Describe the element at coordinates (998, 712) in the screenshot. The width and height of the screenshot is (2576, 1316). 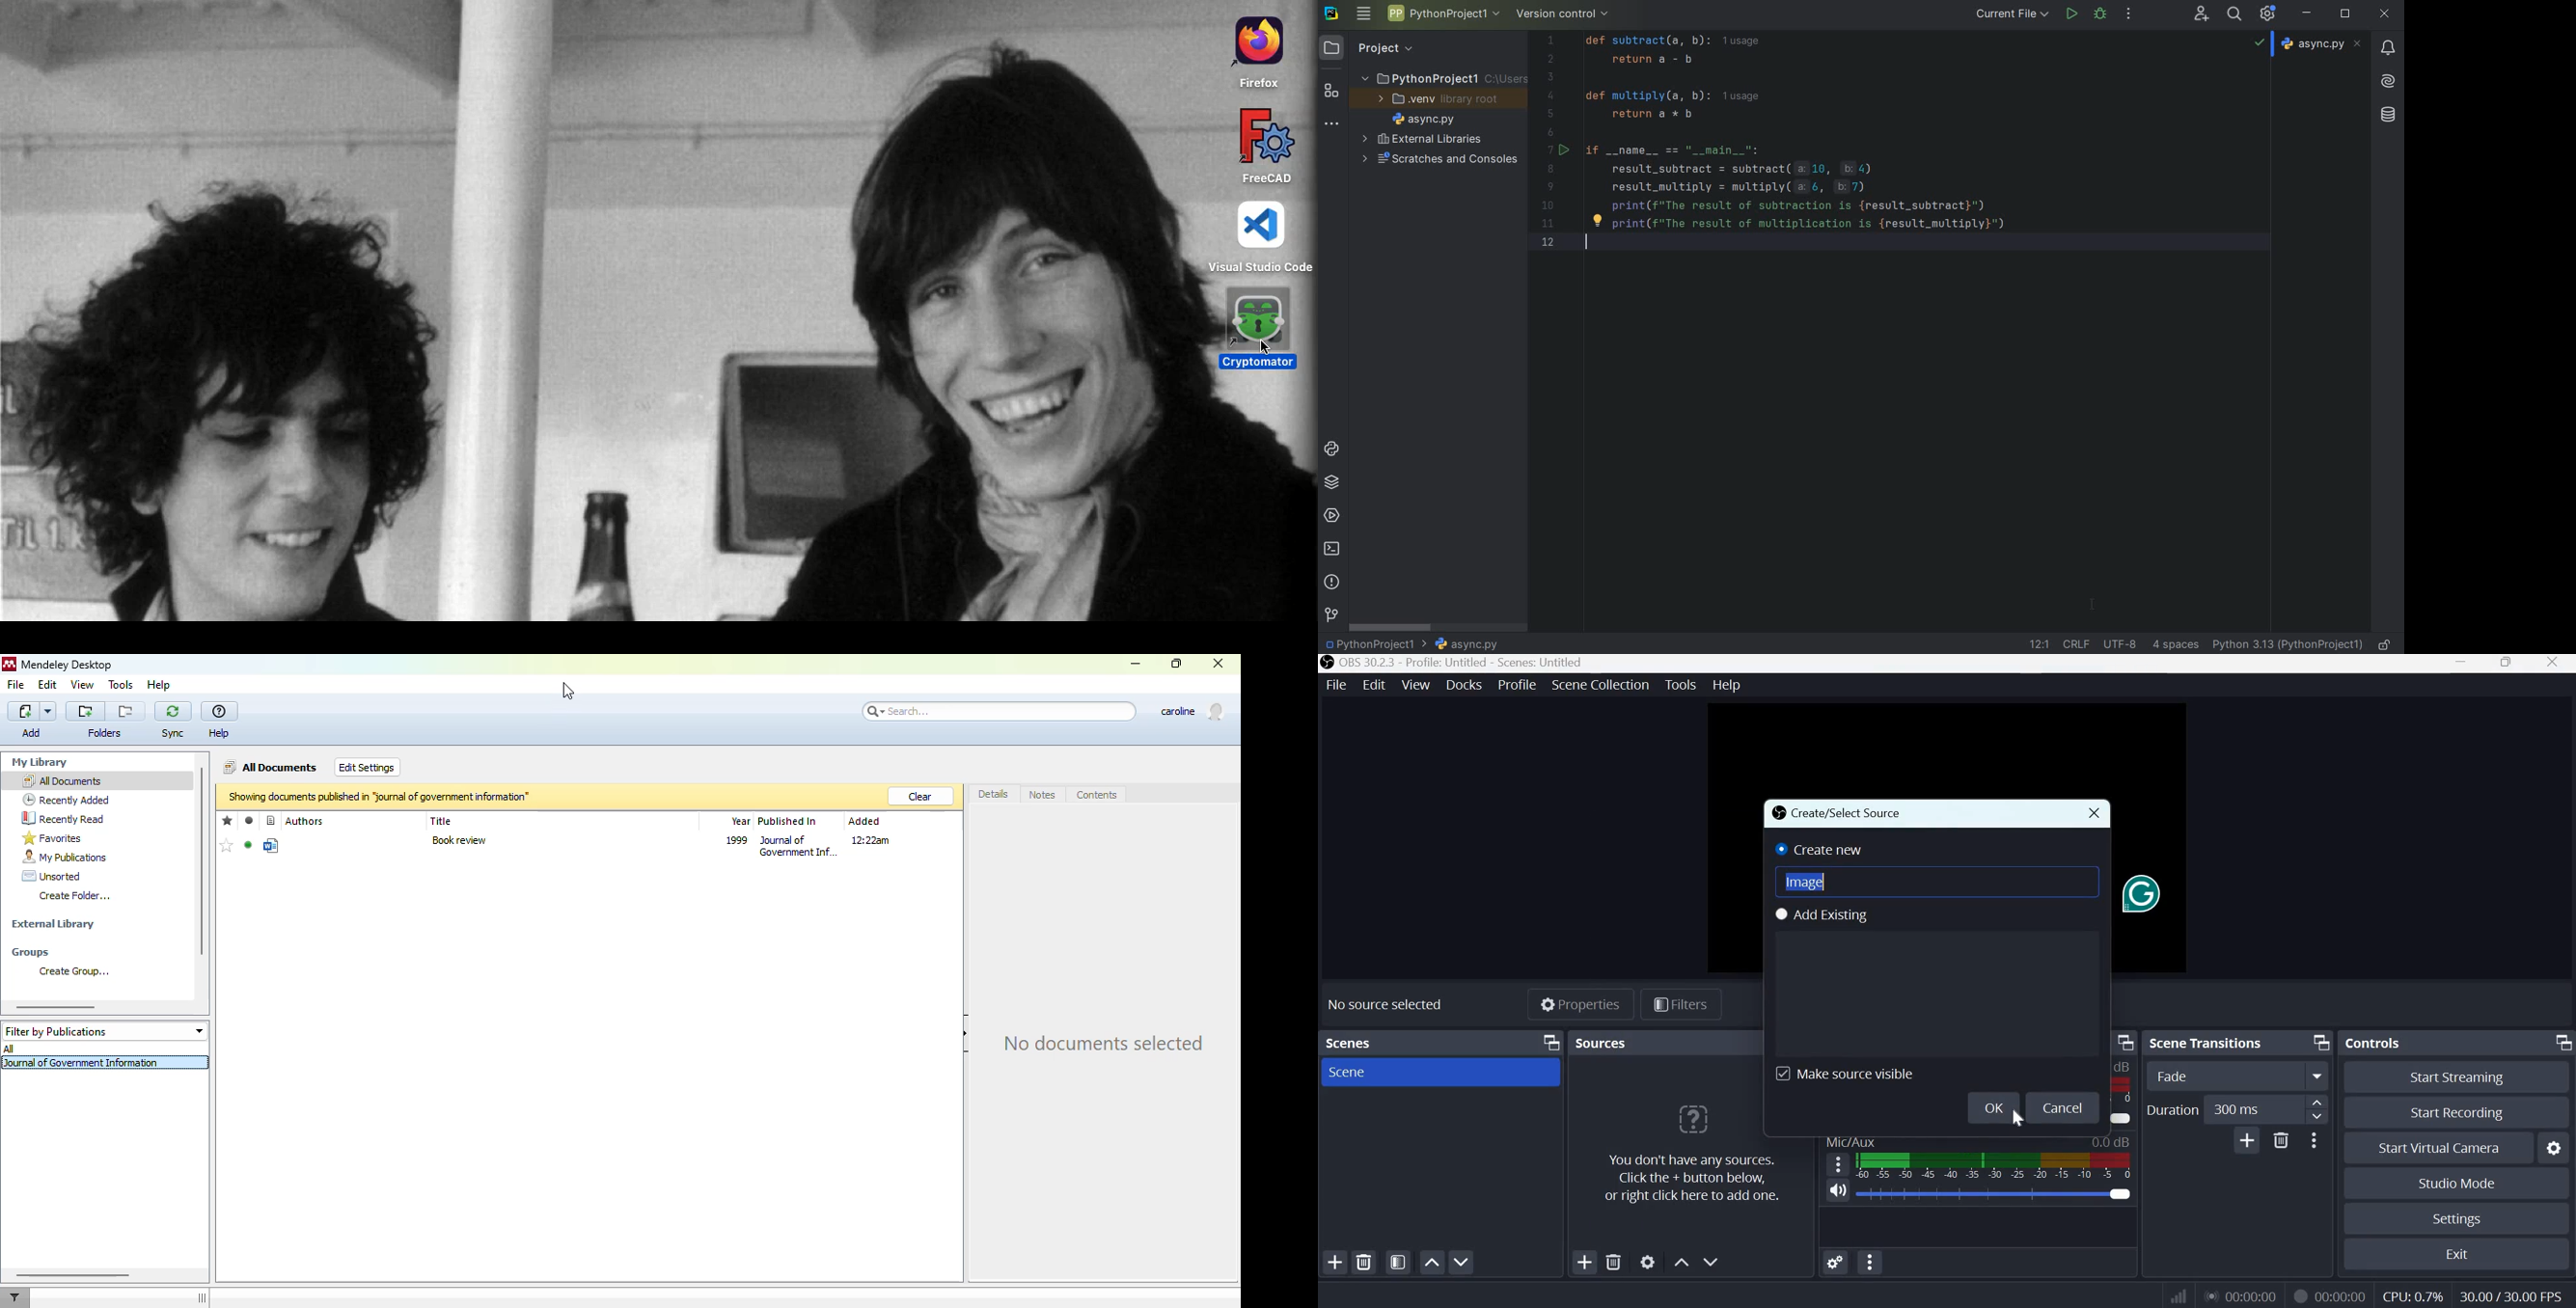
I see `search` at that location.